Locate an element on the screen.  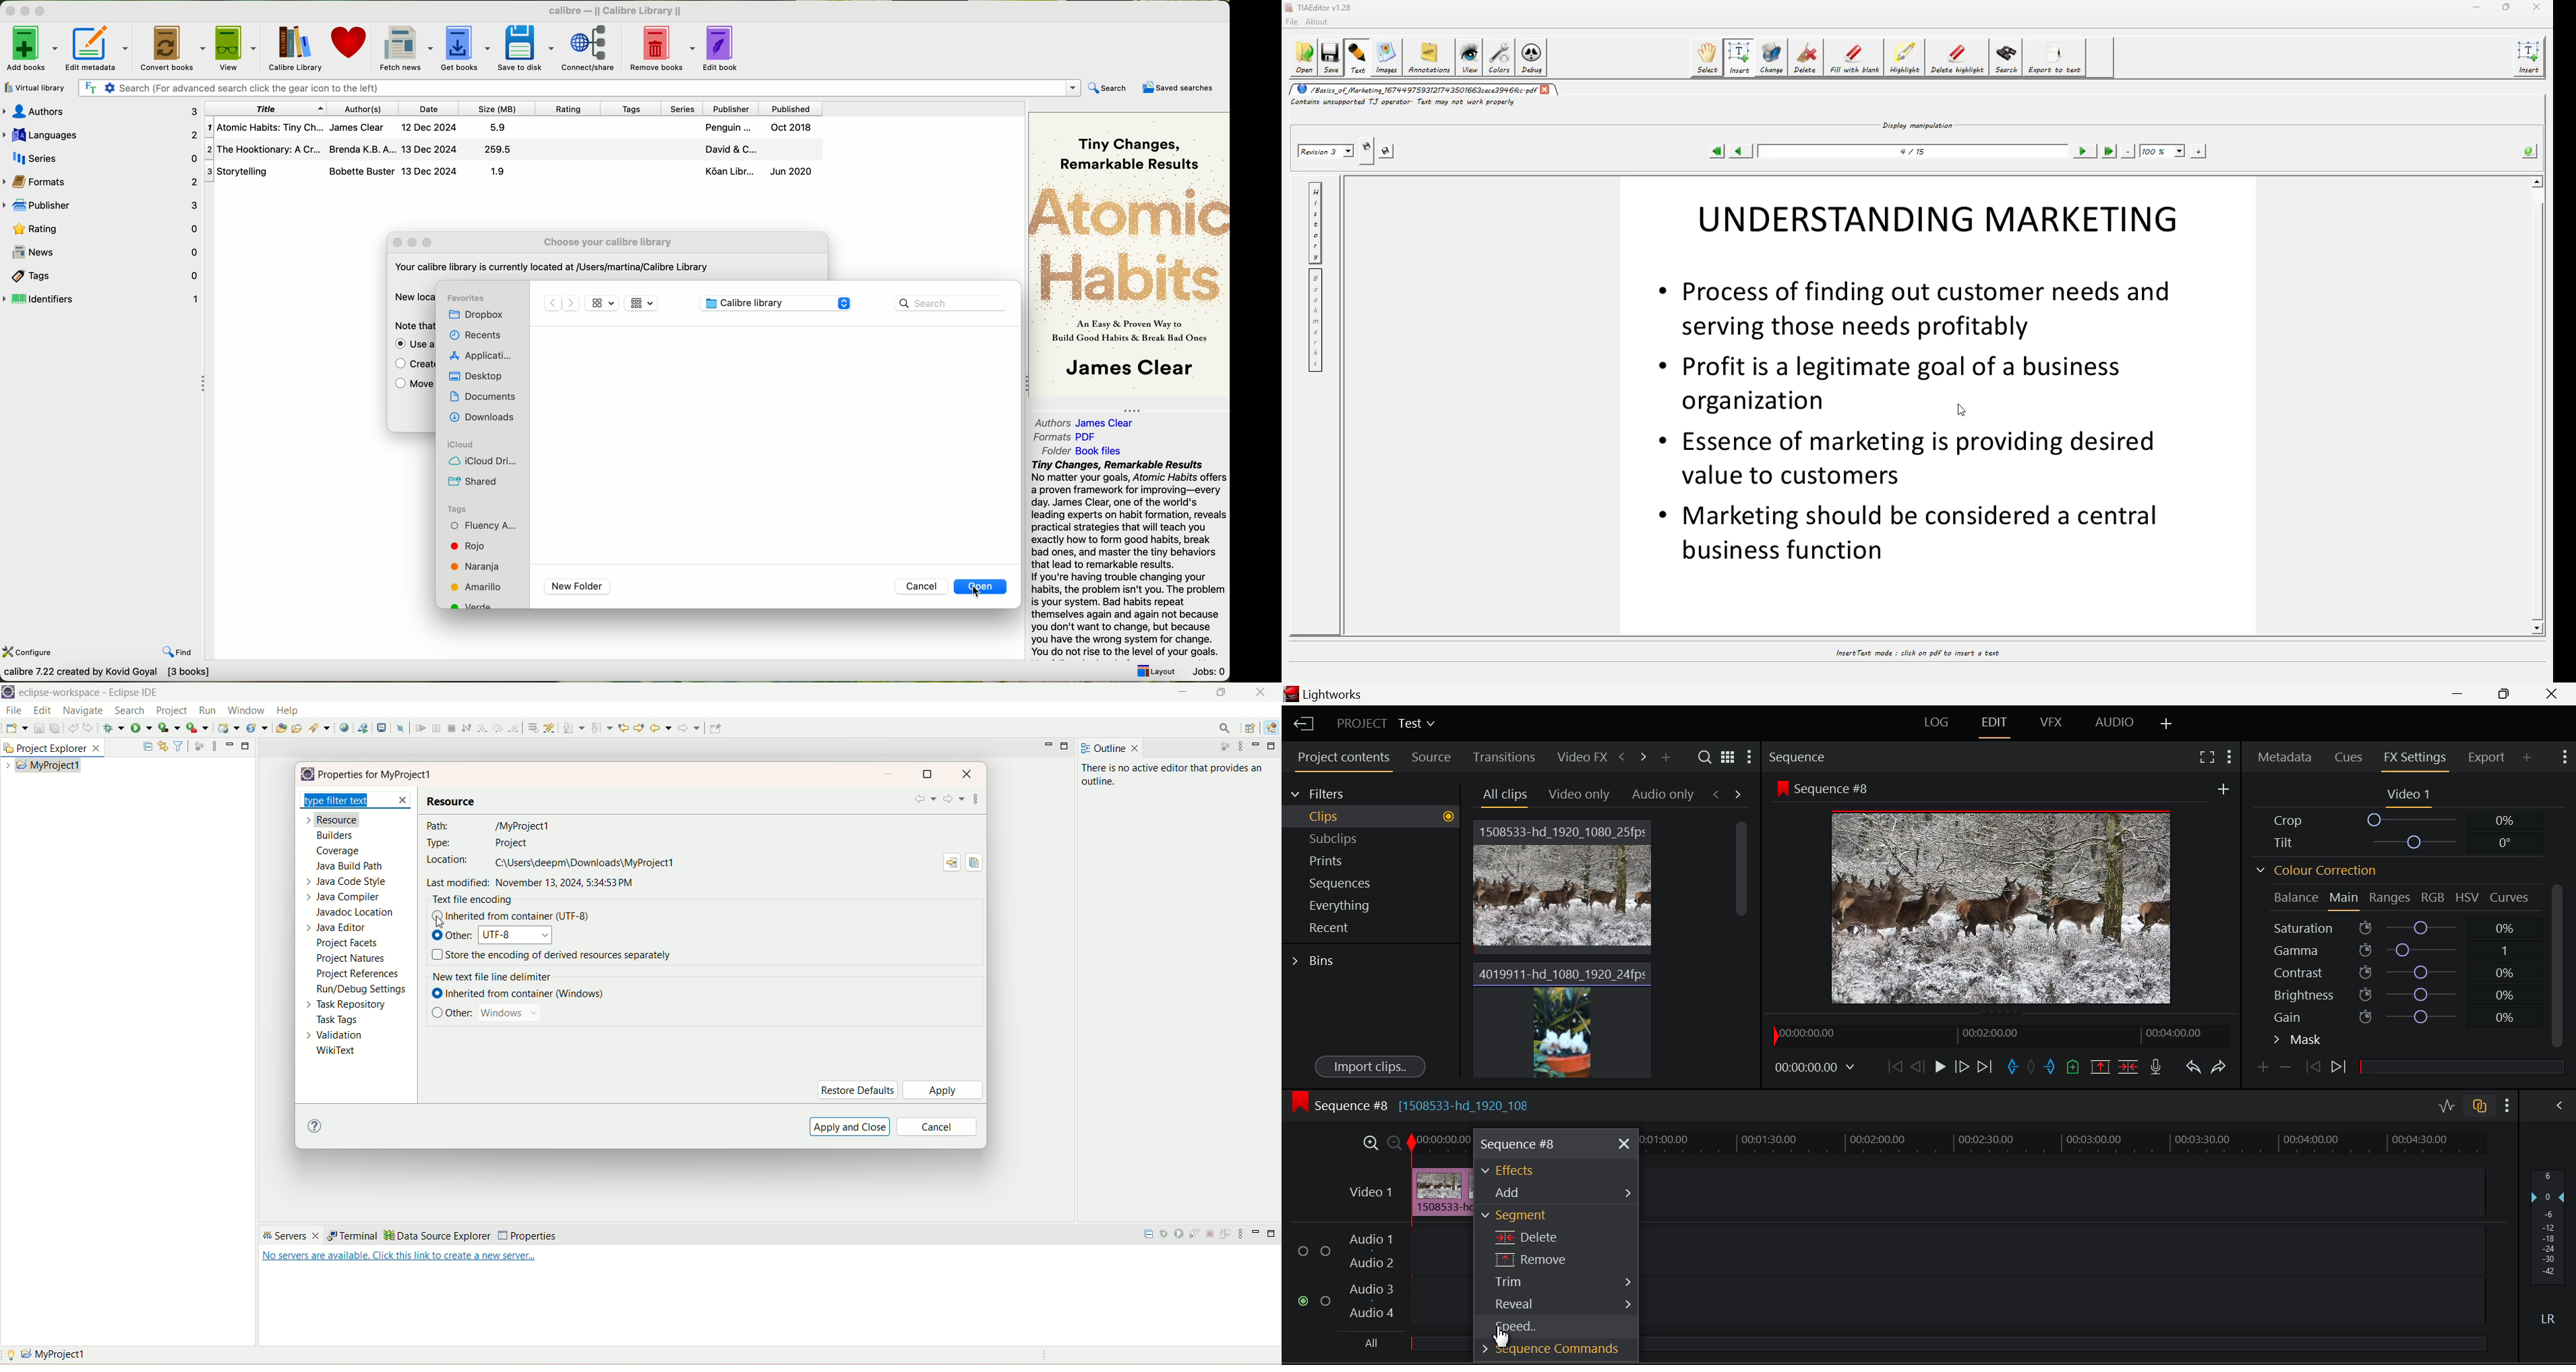
Caliber Library is located at coordinates (296, 47).